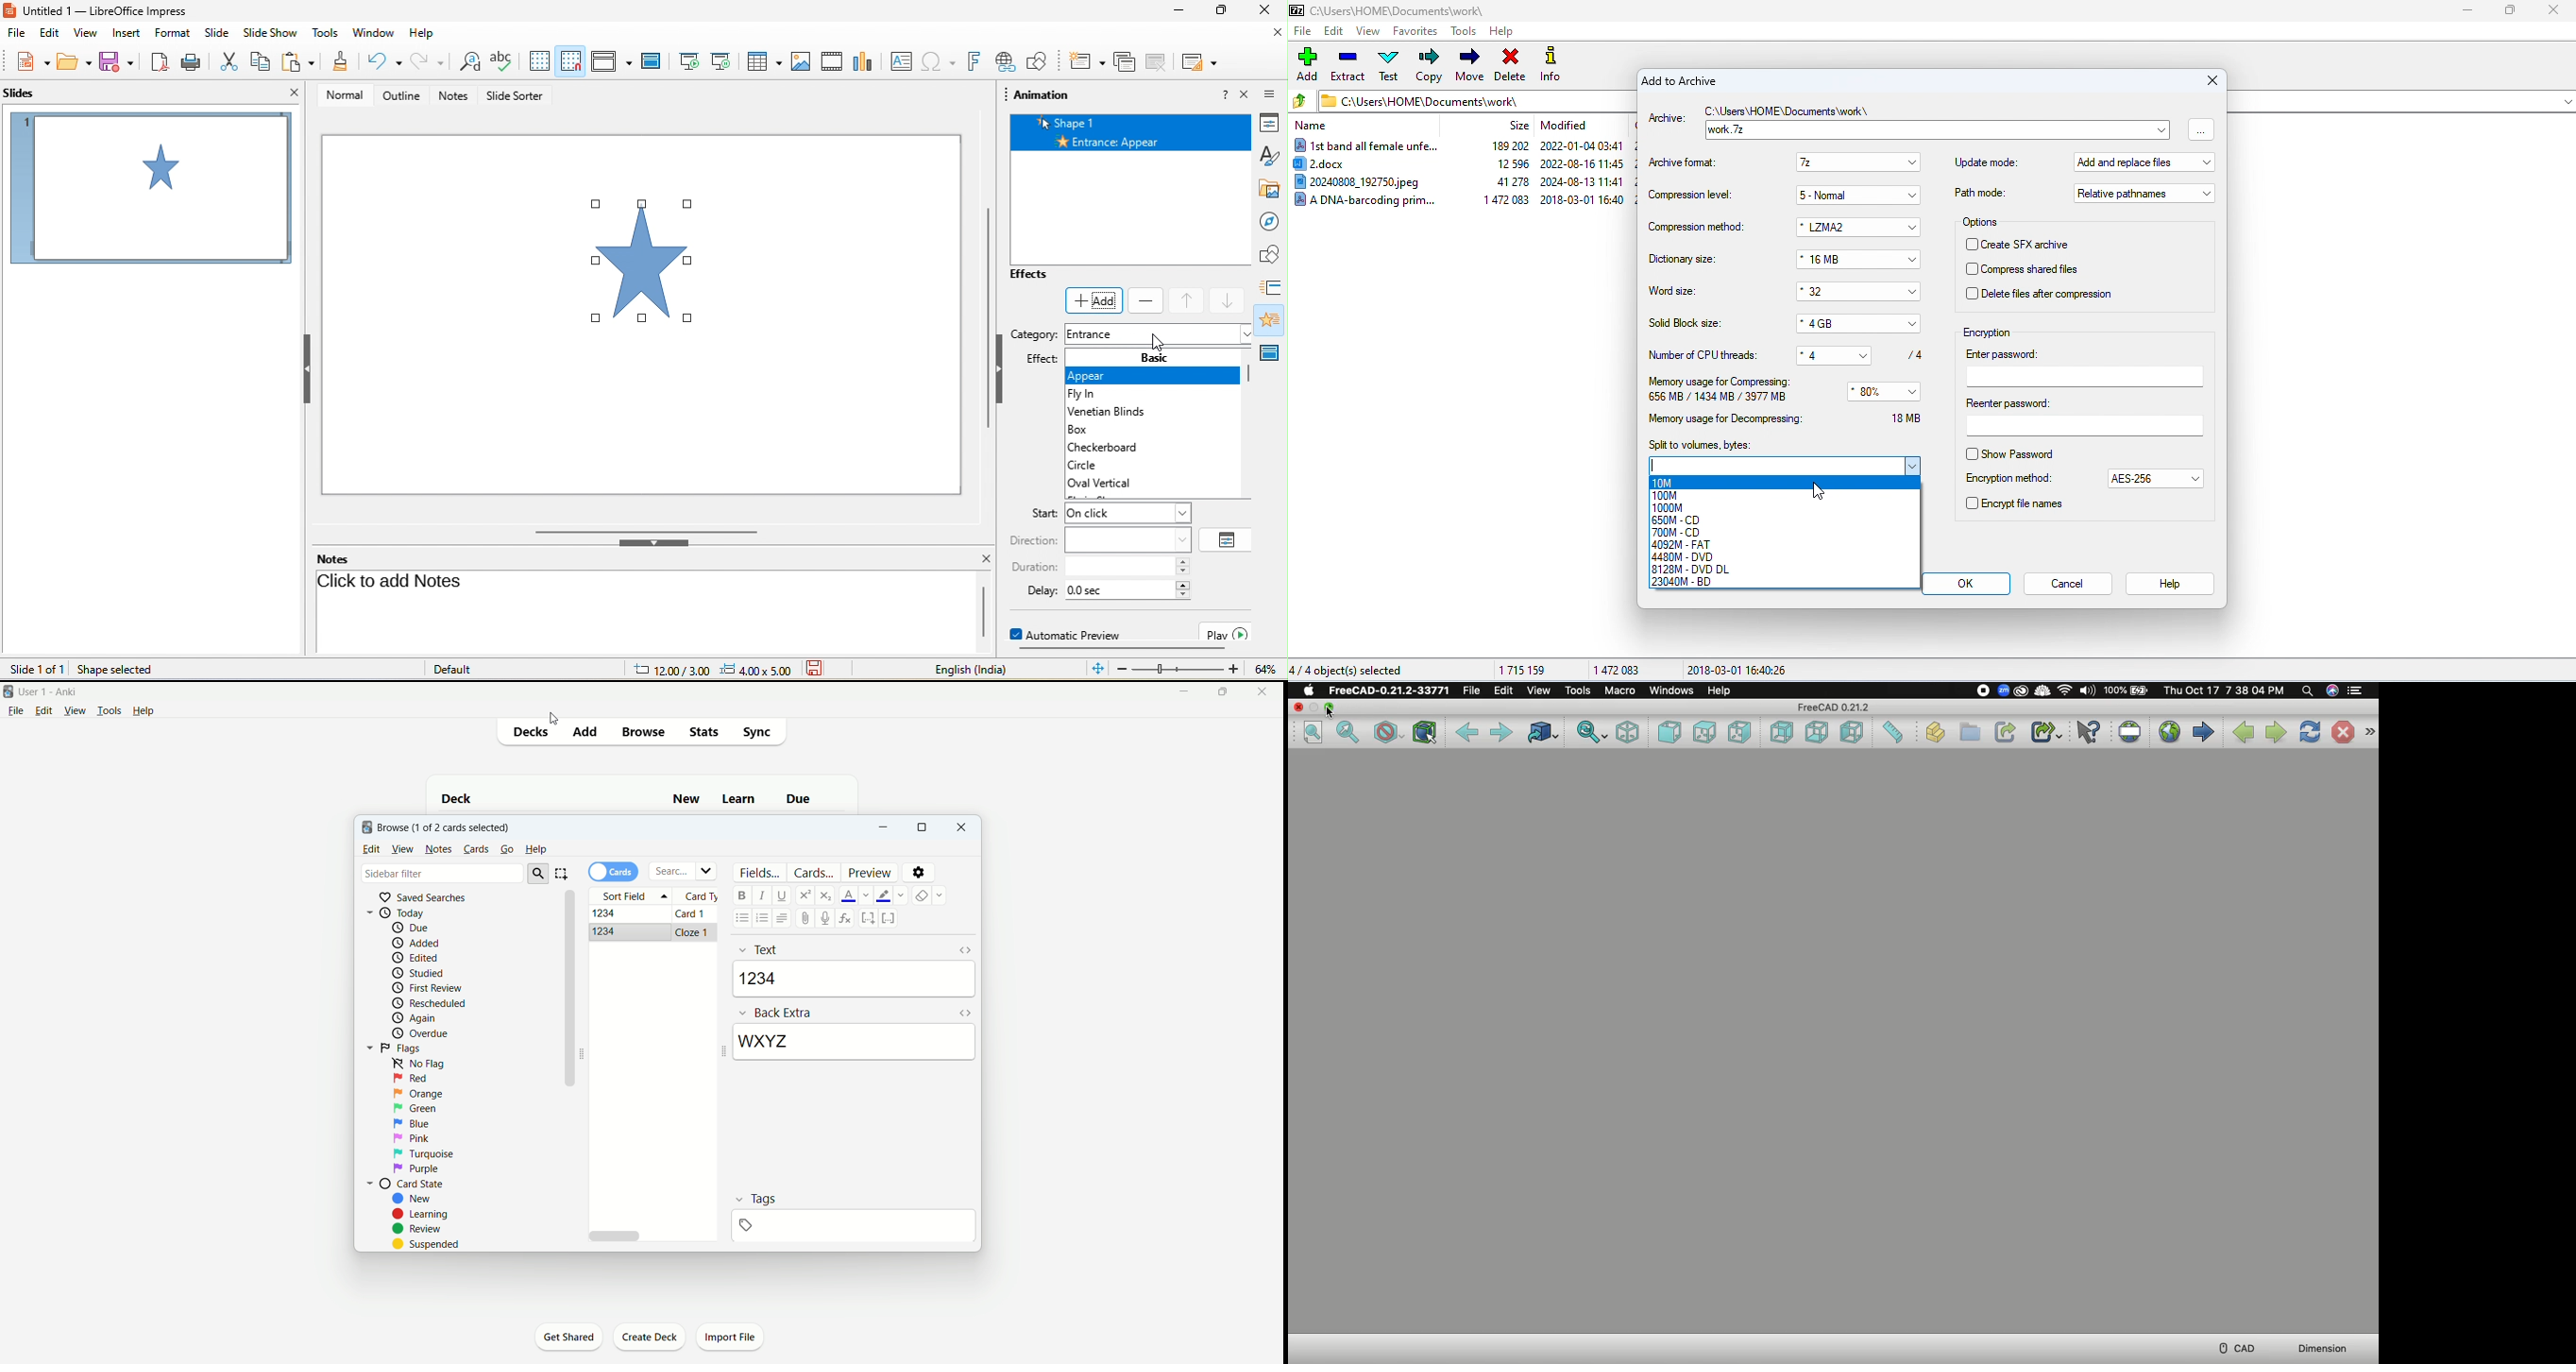  I want to click on 1715159, so click(1523, 670).